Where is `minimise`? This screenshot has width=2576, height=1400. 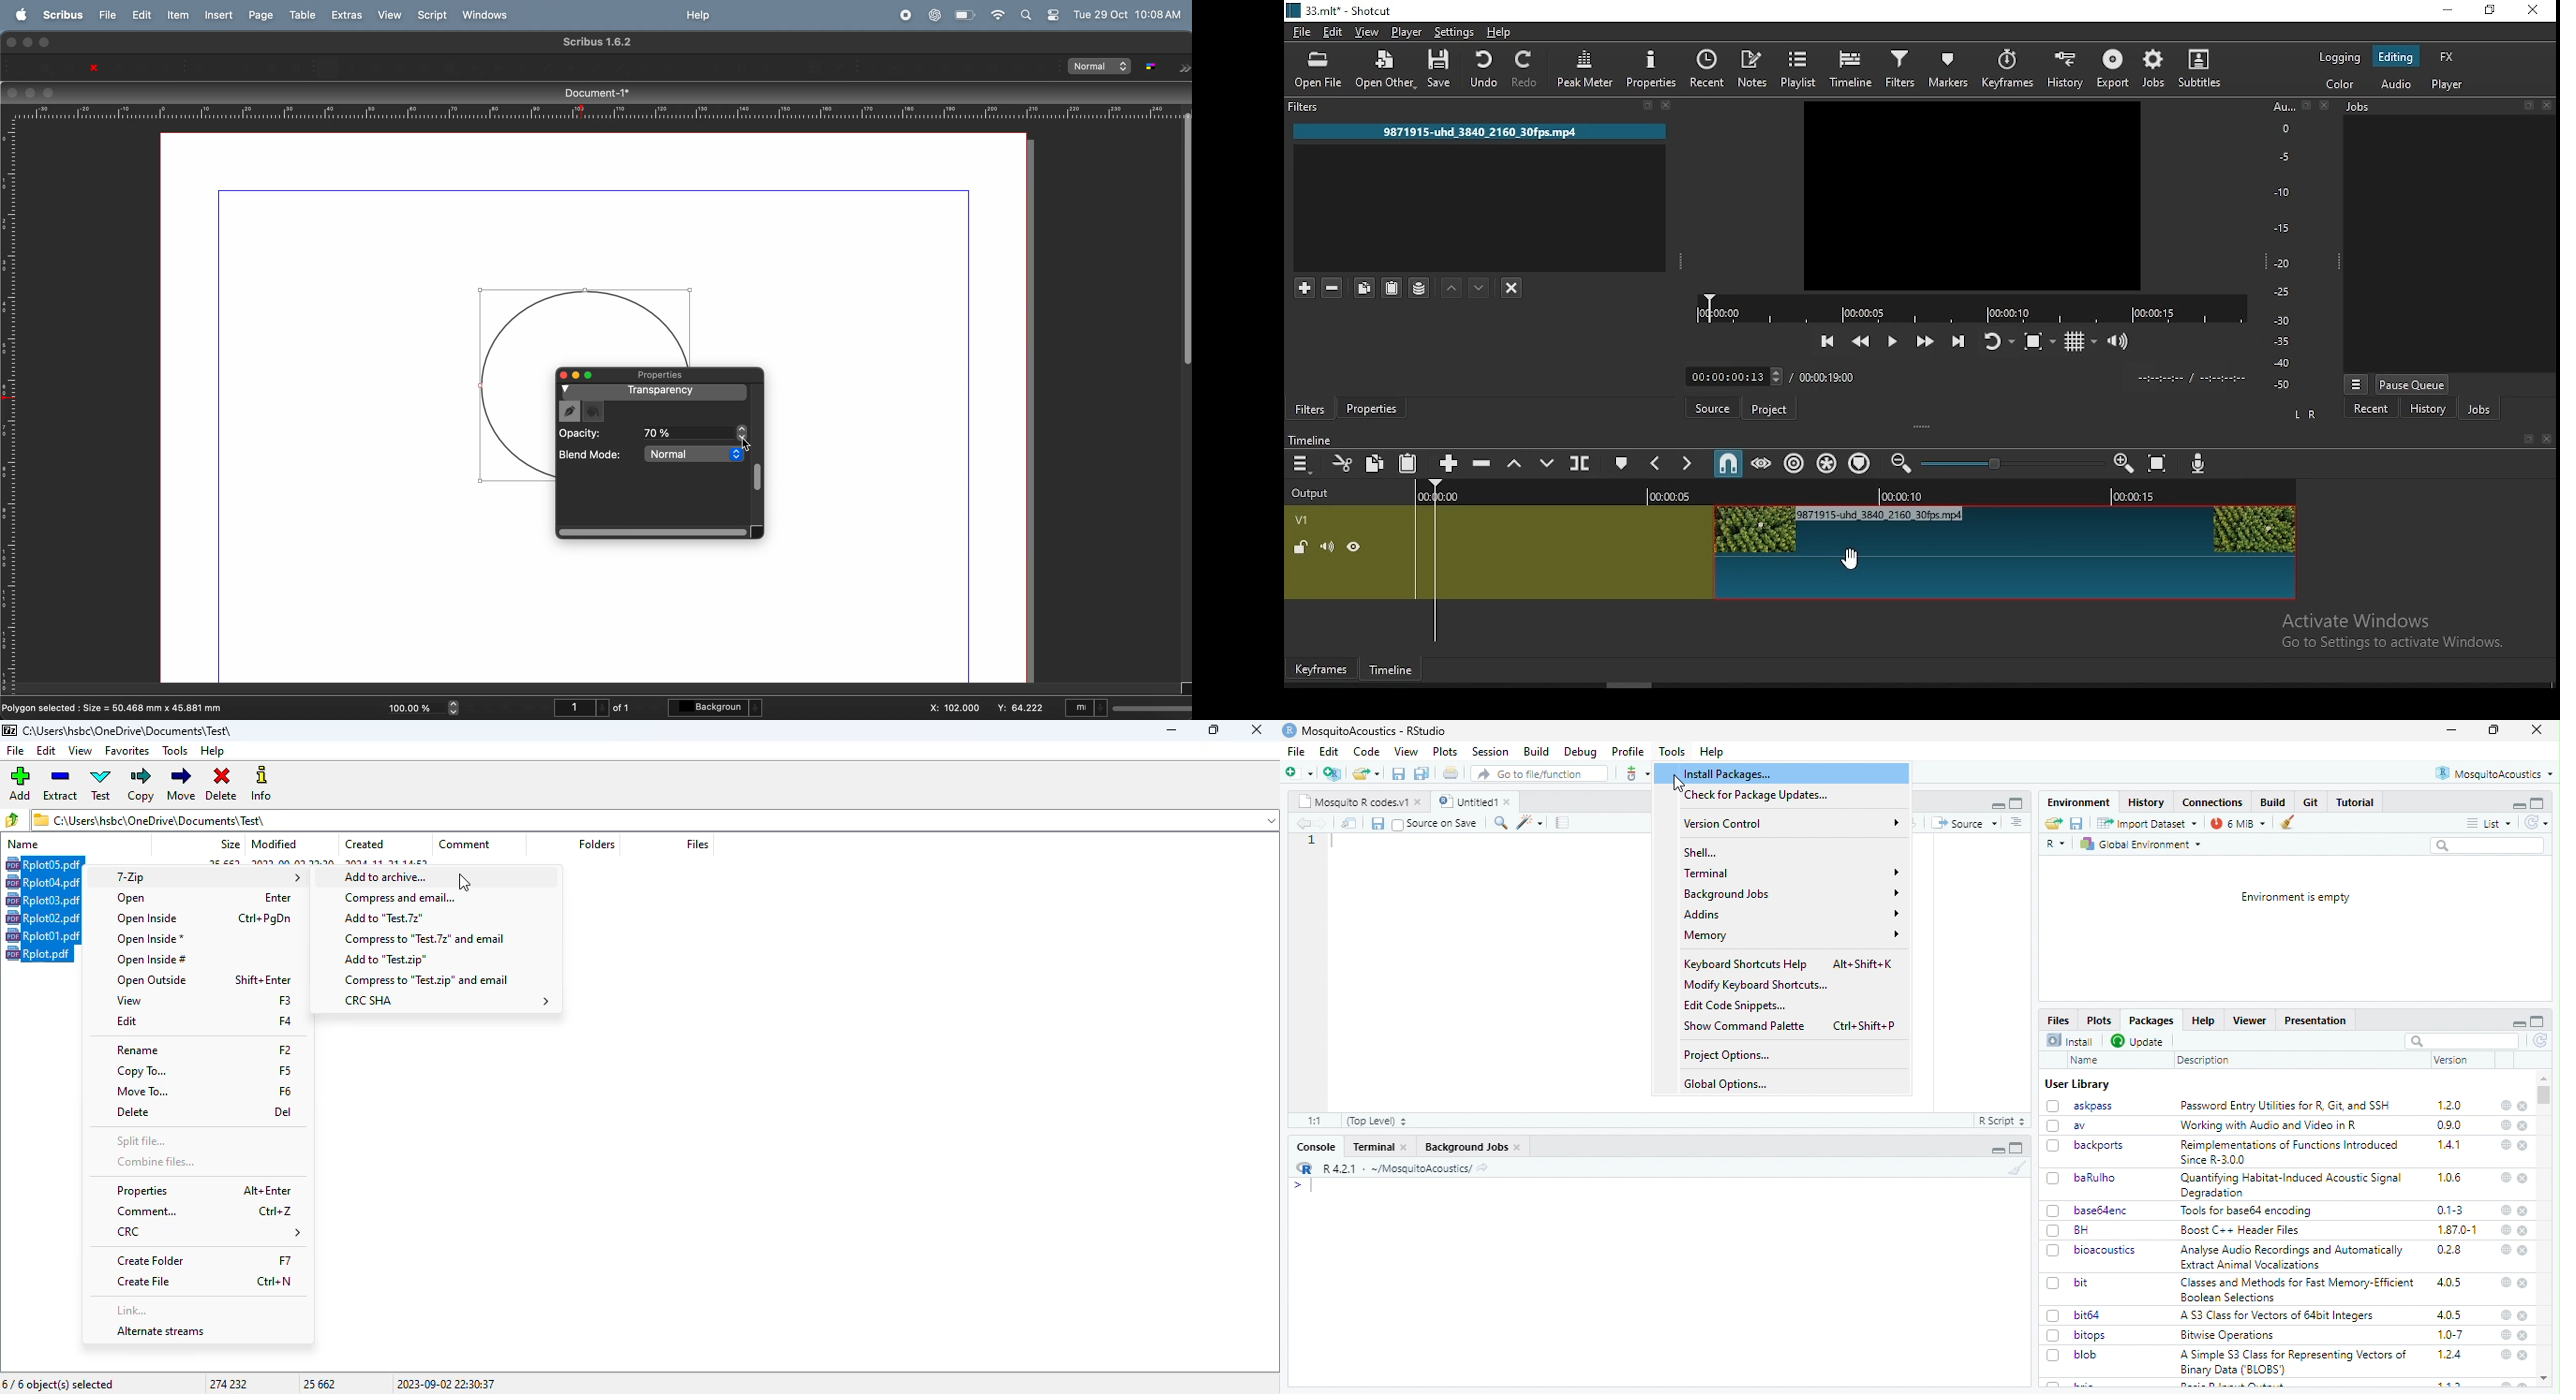 minimise is located at coordinates (2521, 1025).